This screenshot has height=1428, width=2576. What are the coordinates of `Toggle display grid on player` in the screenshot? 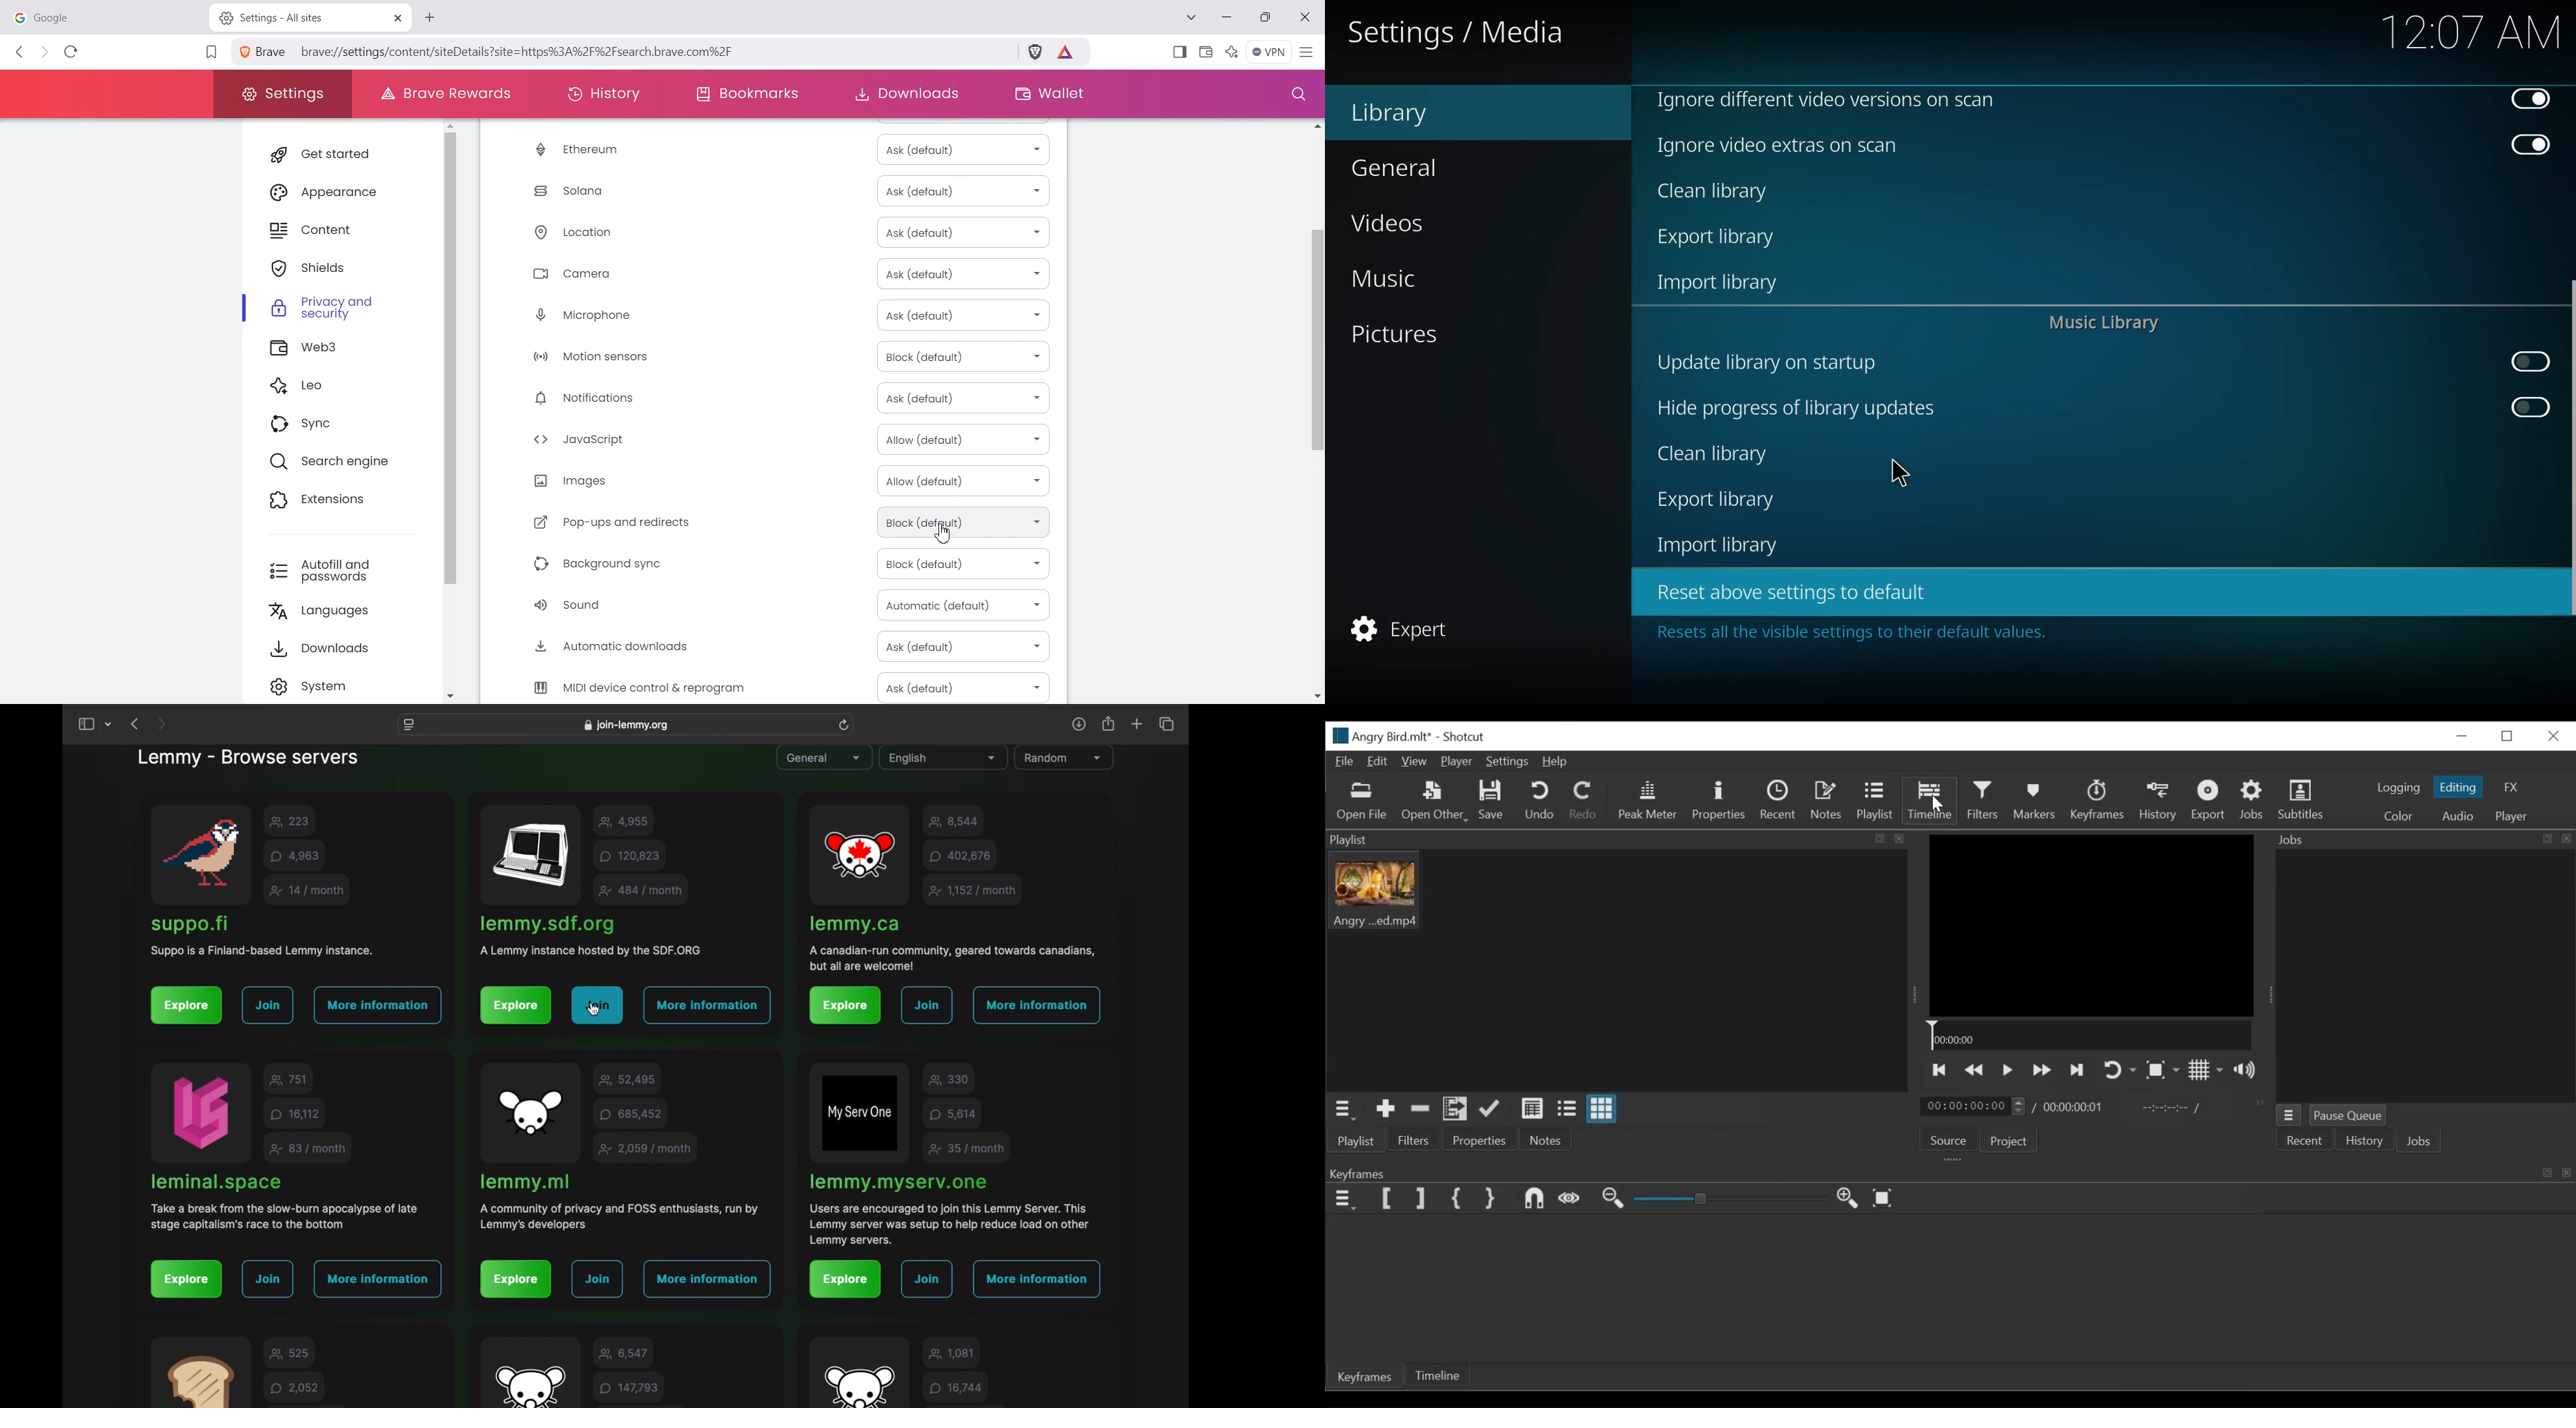 It's located at (2207, 1069).